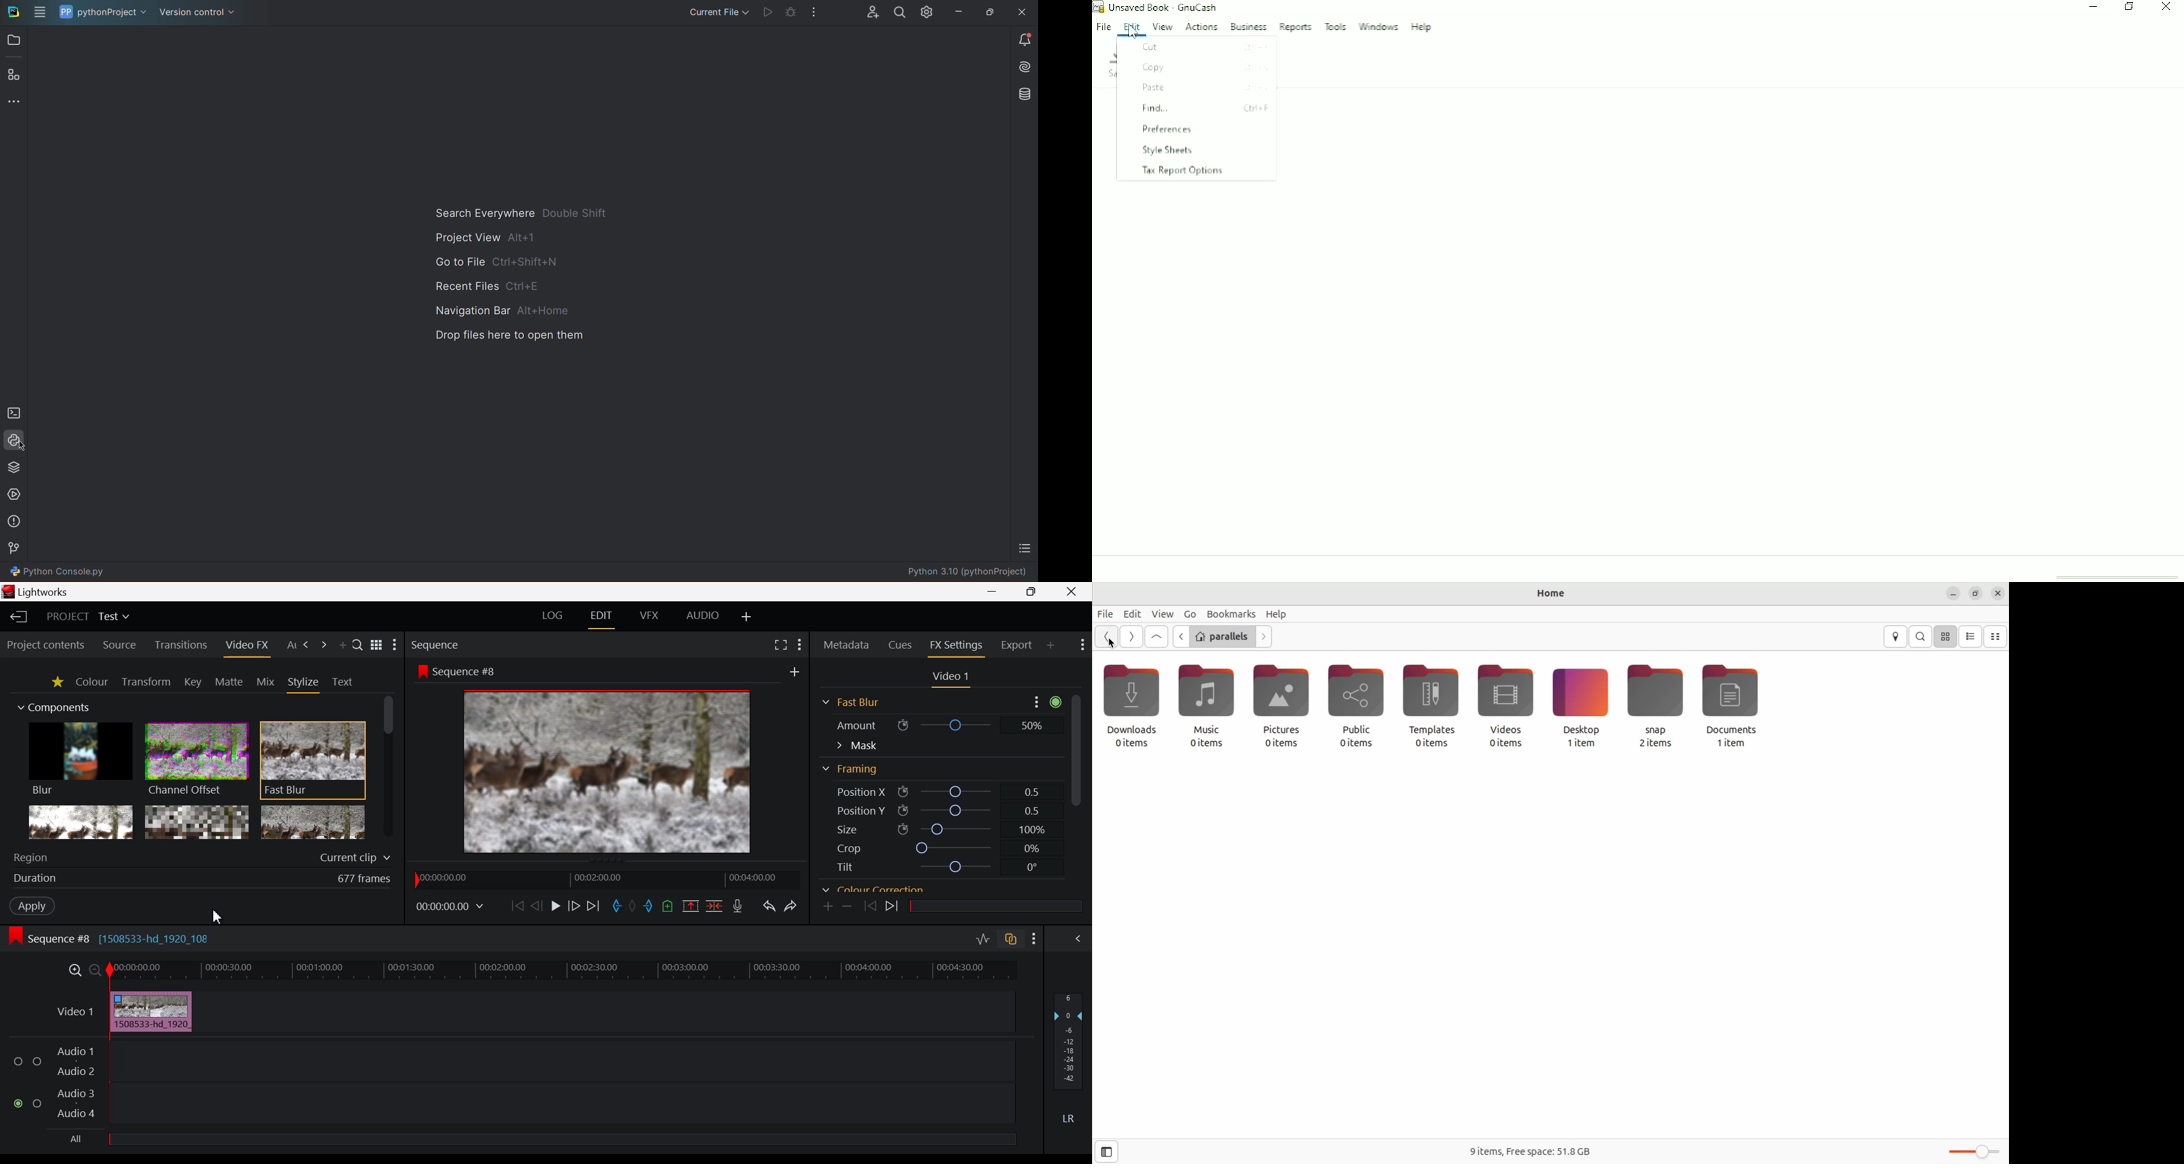 This screenshot has width=2184, height=1176. I want to click on Metadata, so click(846, 646).